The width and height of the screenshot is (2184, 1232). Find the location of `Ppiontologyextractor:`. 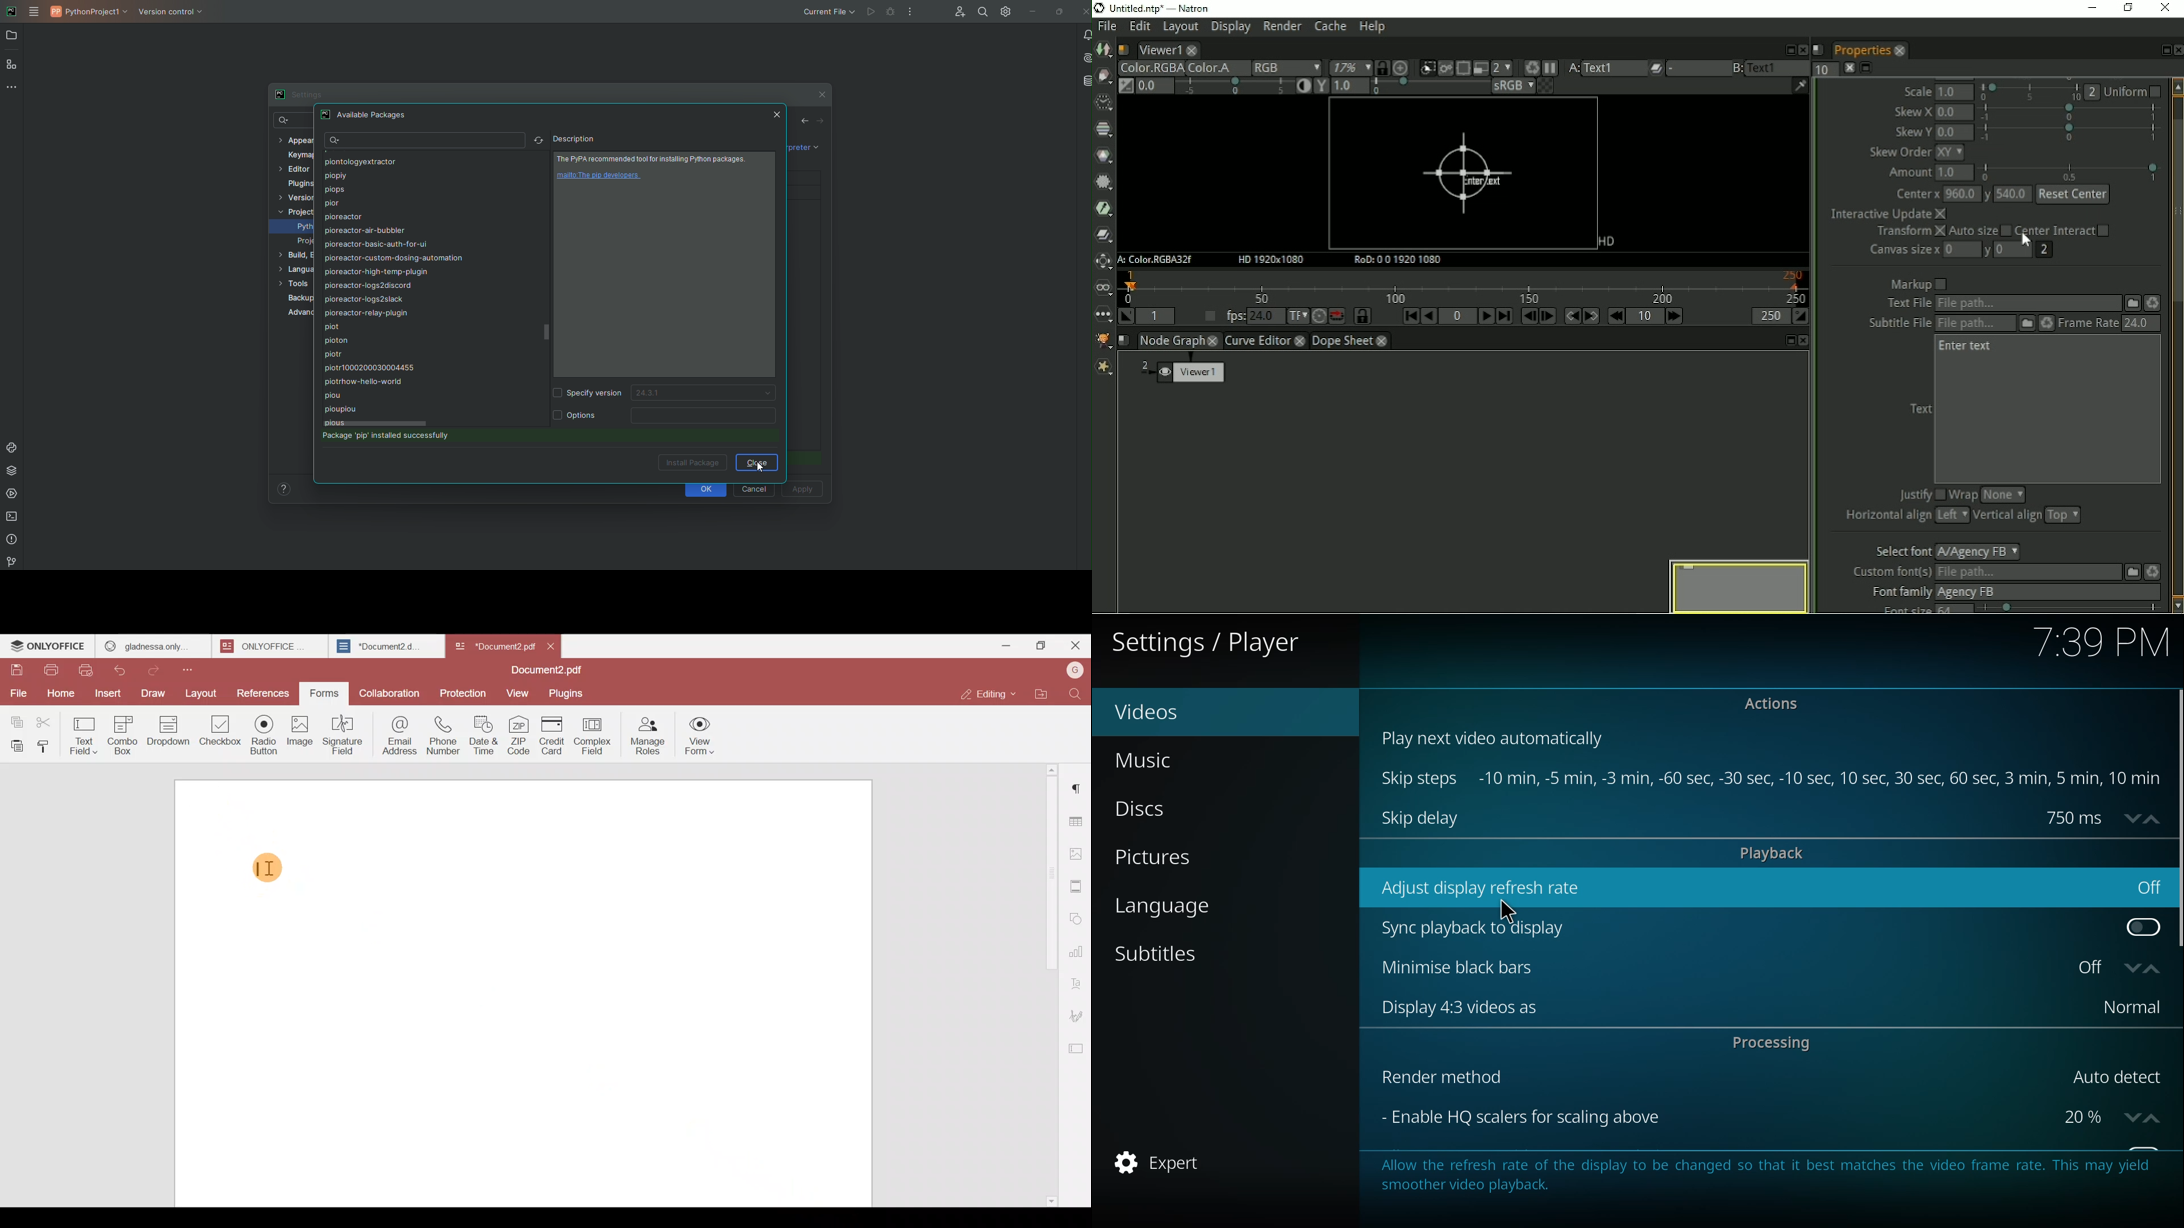

Ppiontologyextractor: is located at coordinates (358, 163).